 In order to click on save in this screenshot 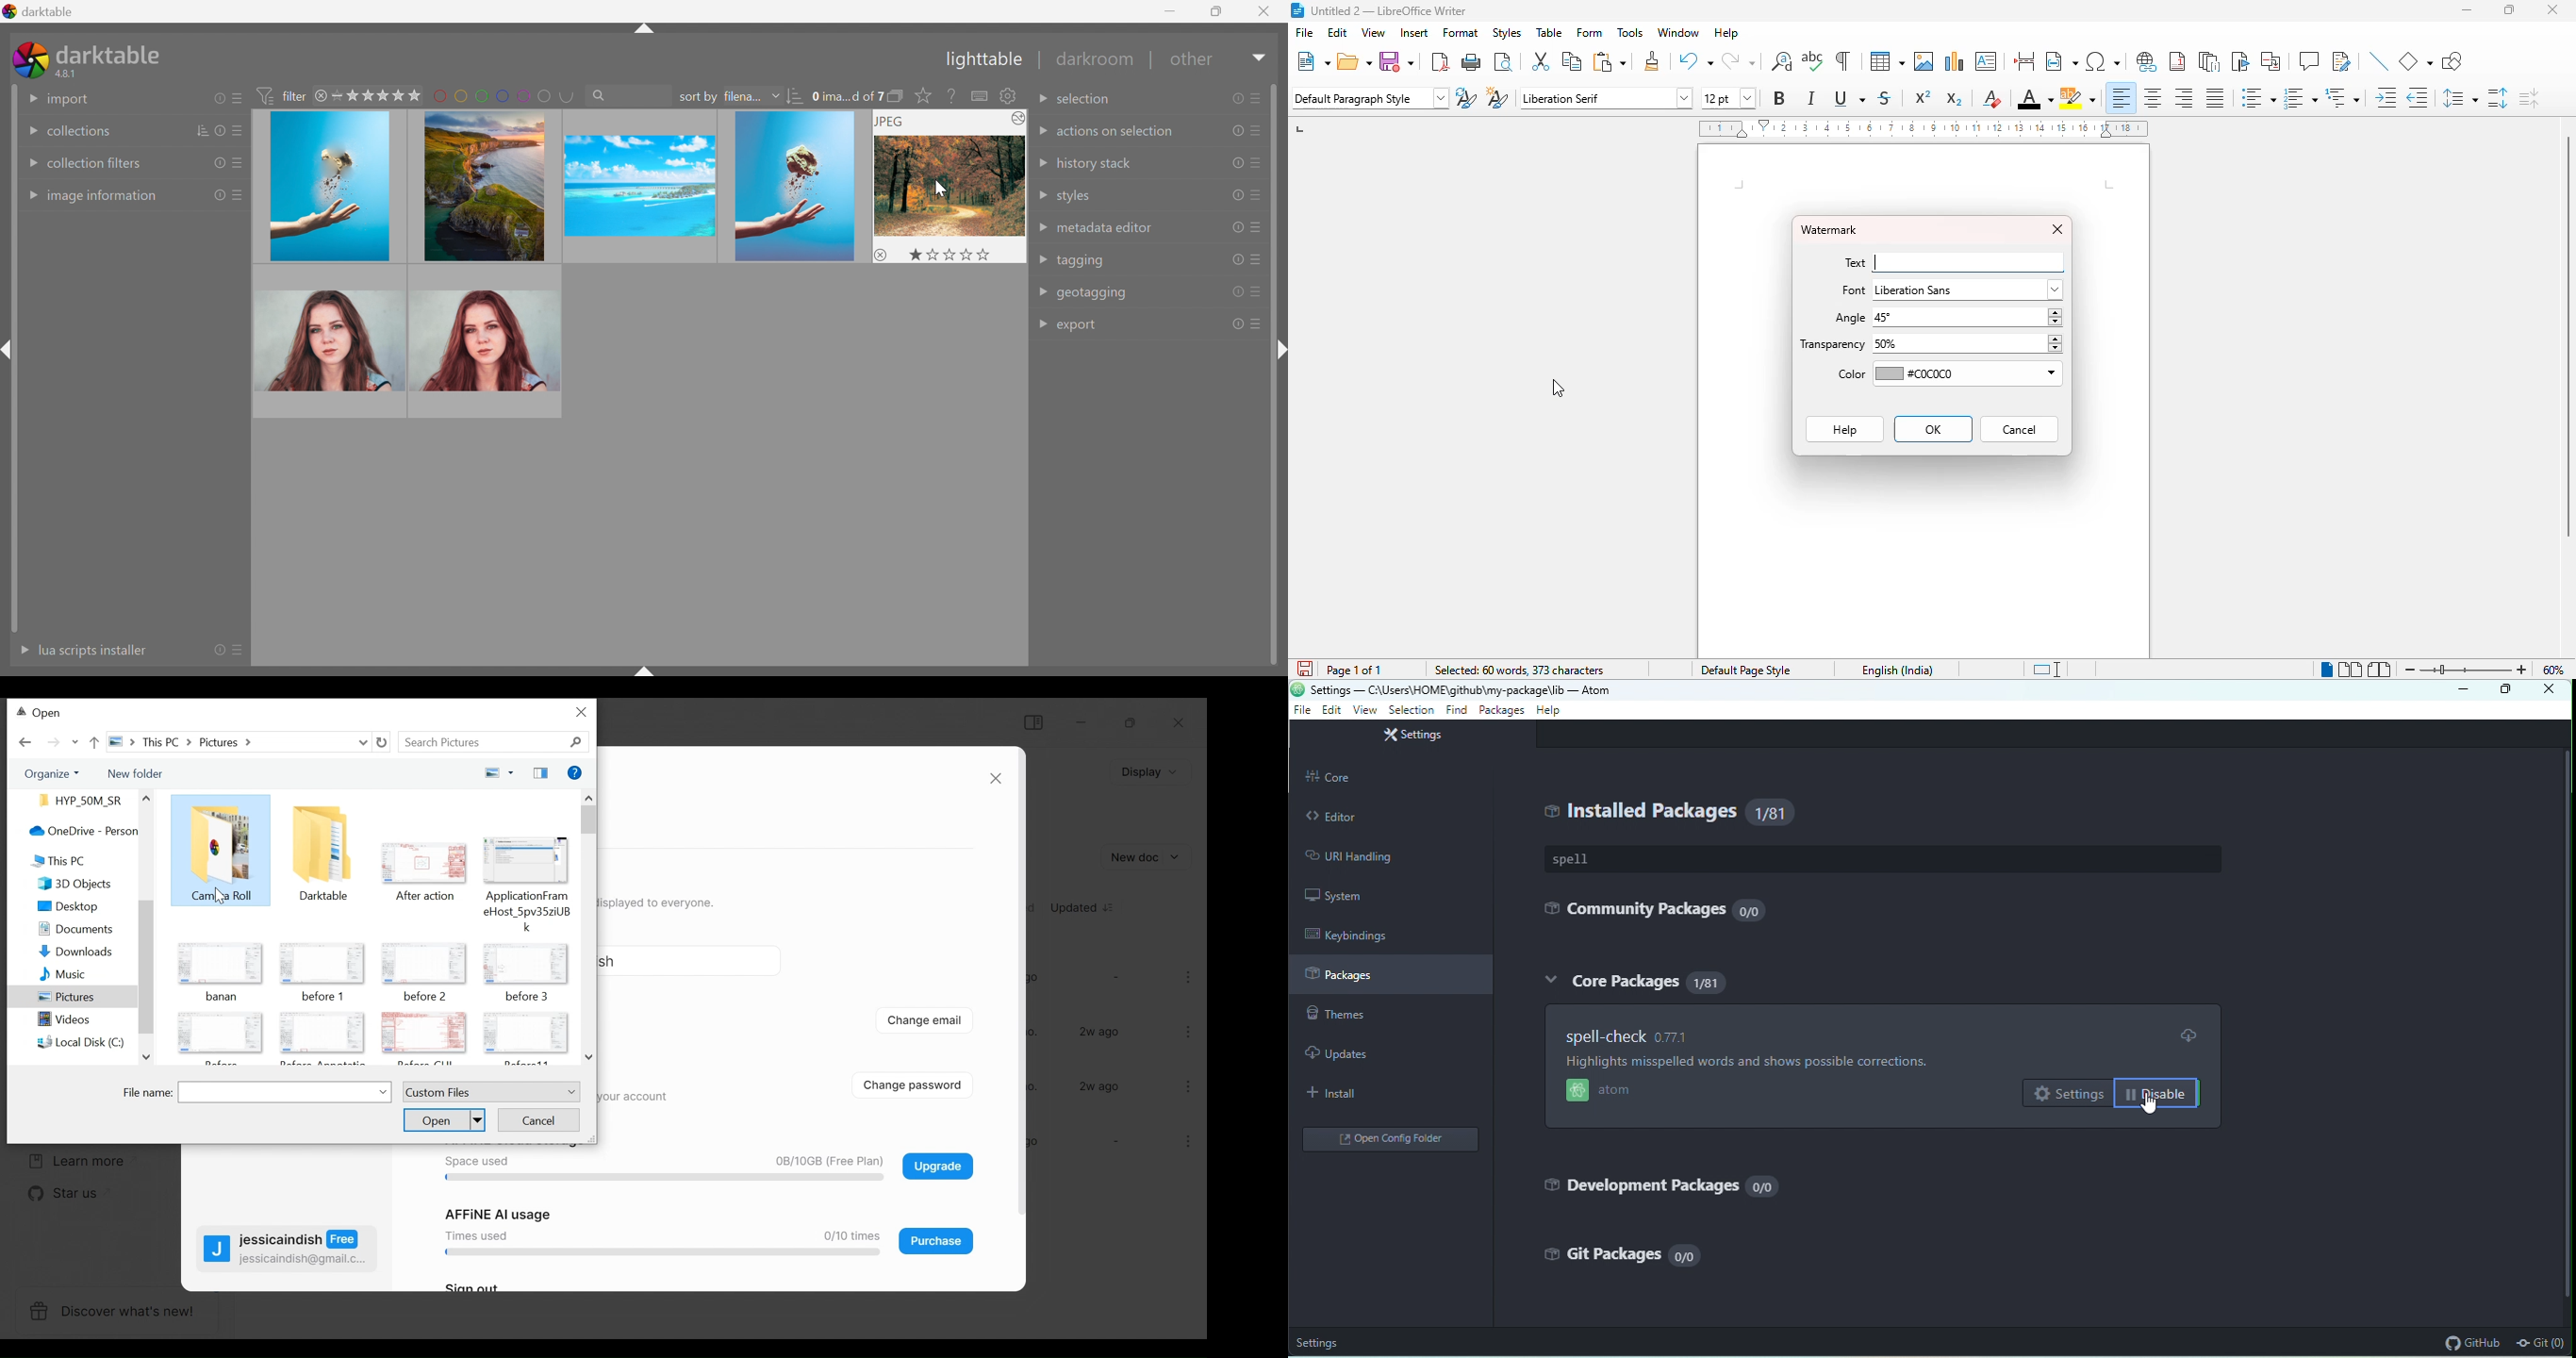, I will do `click(1395, 61)`.